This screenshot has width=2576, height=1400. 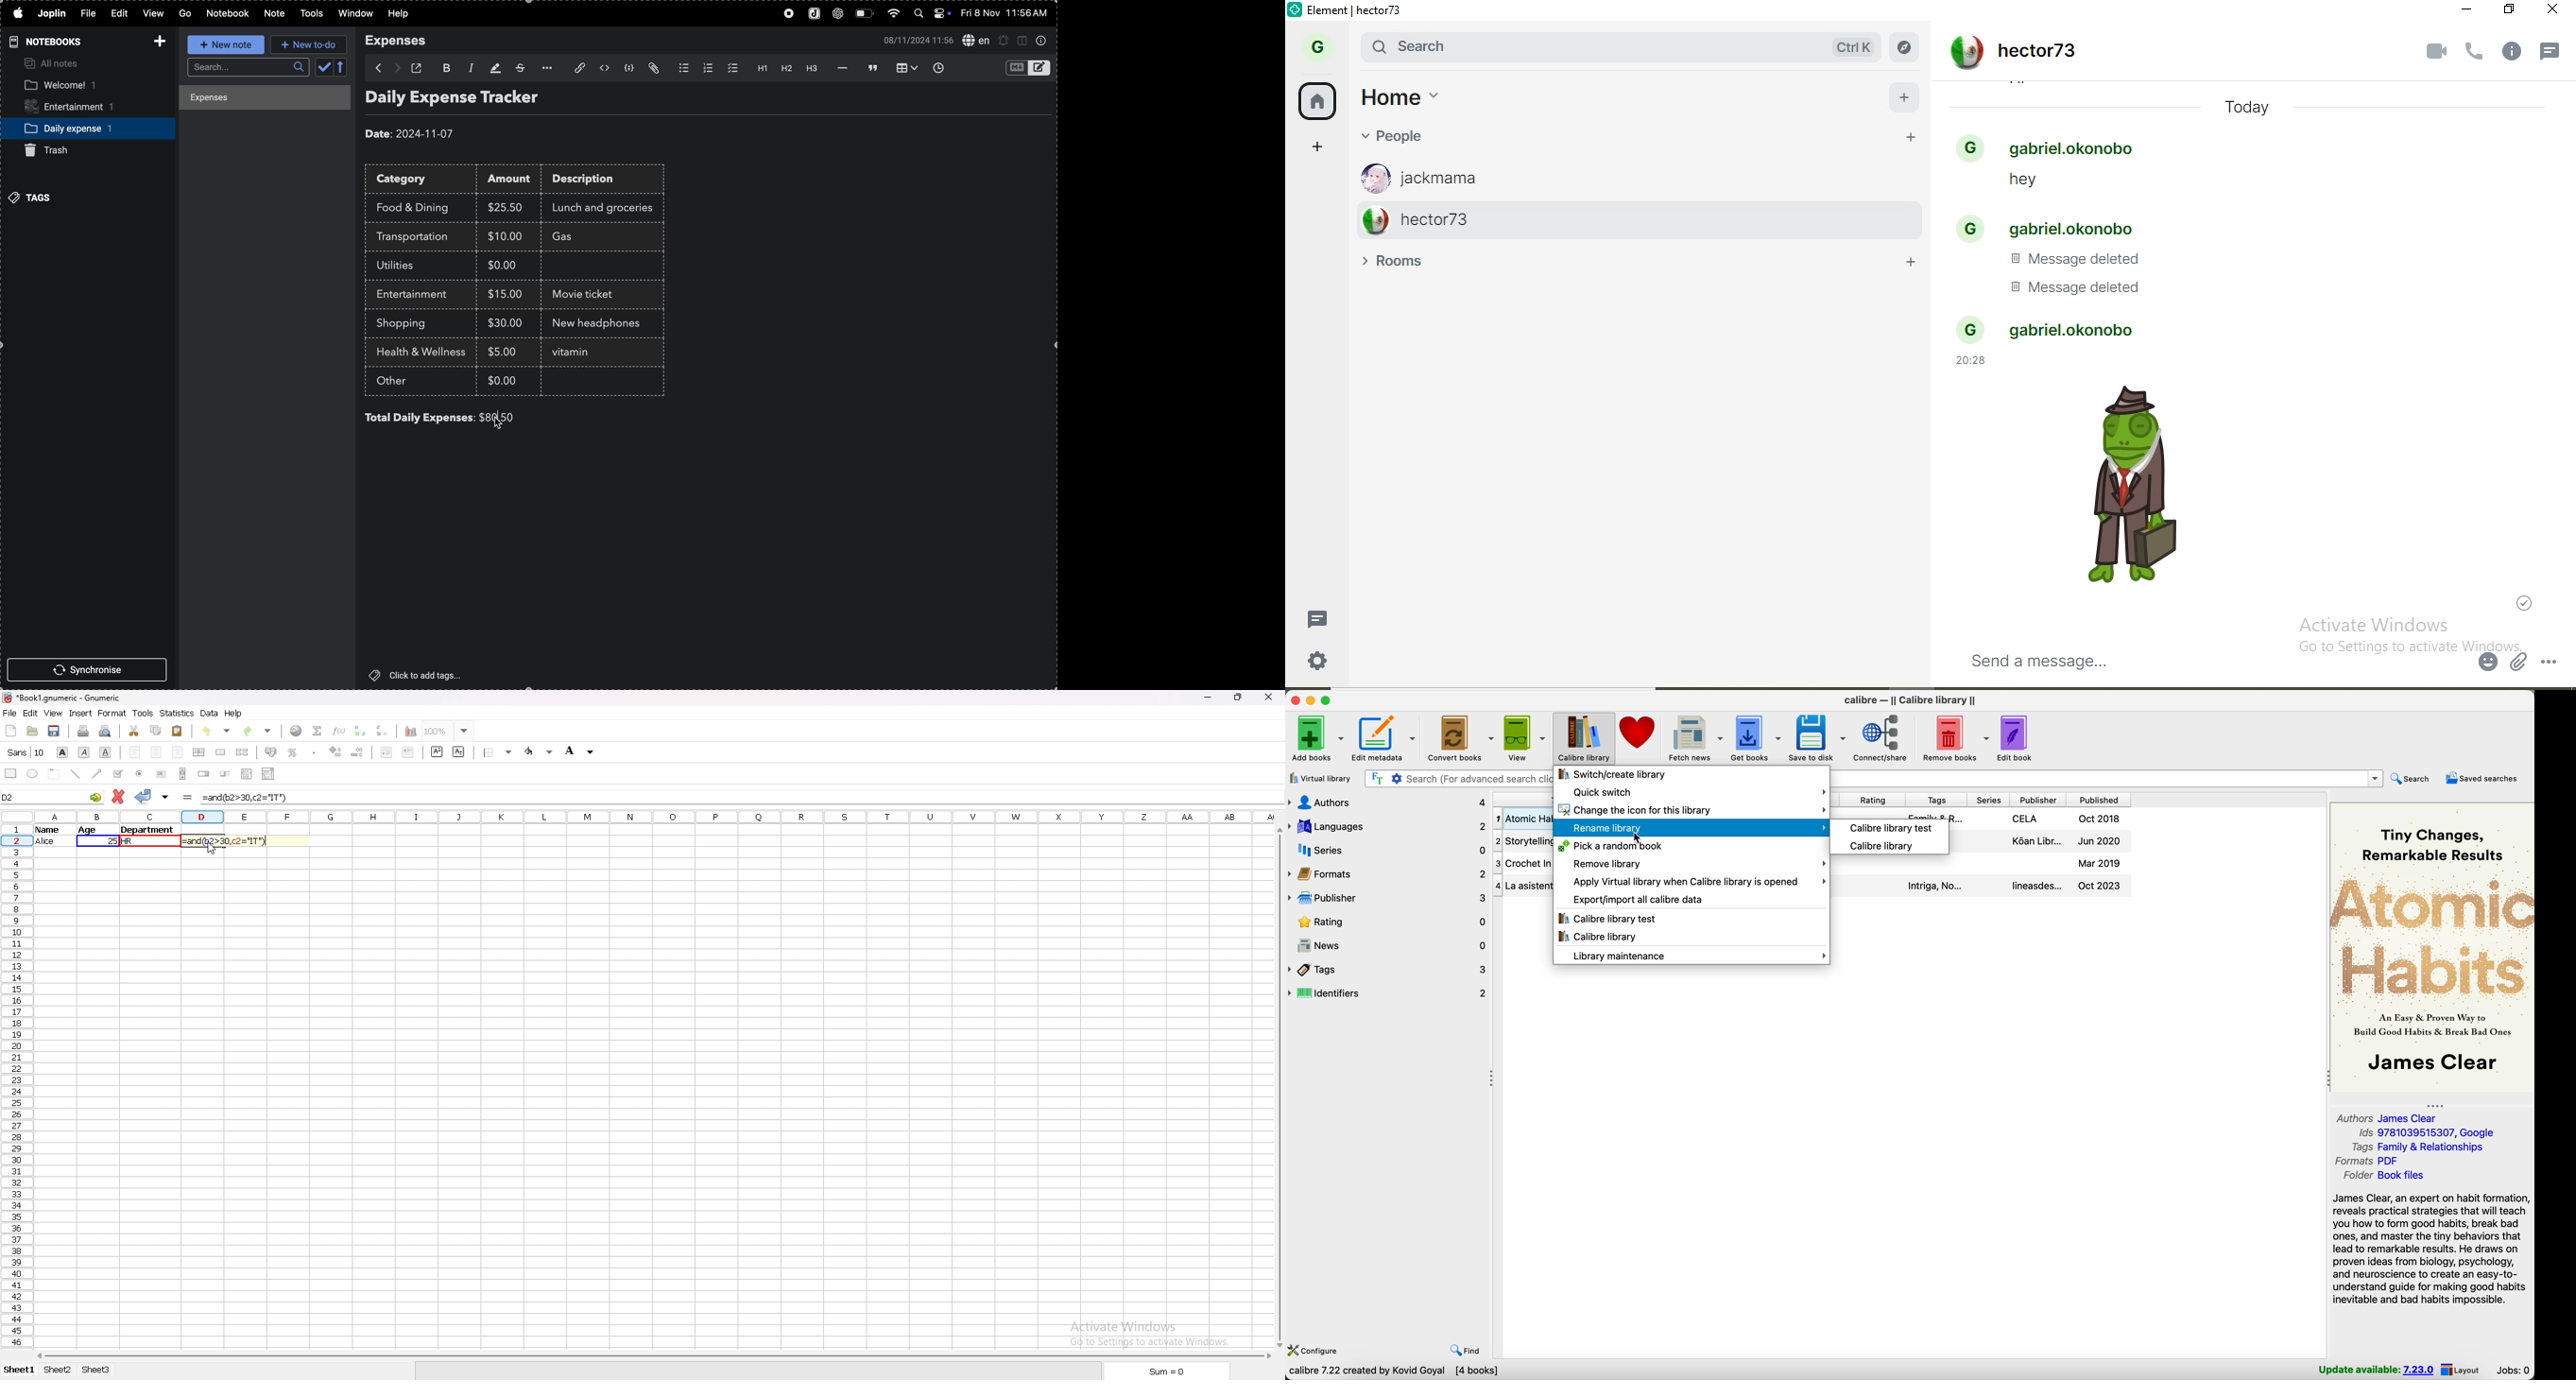 I want to click on Gas, so click(x=579, y=237).